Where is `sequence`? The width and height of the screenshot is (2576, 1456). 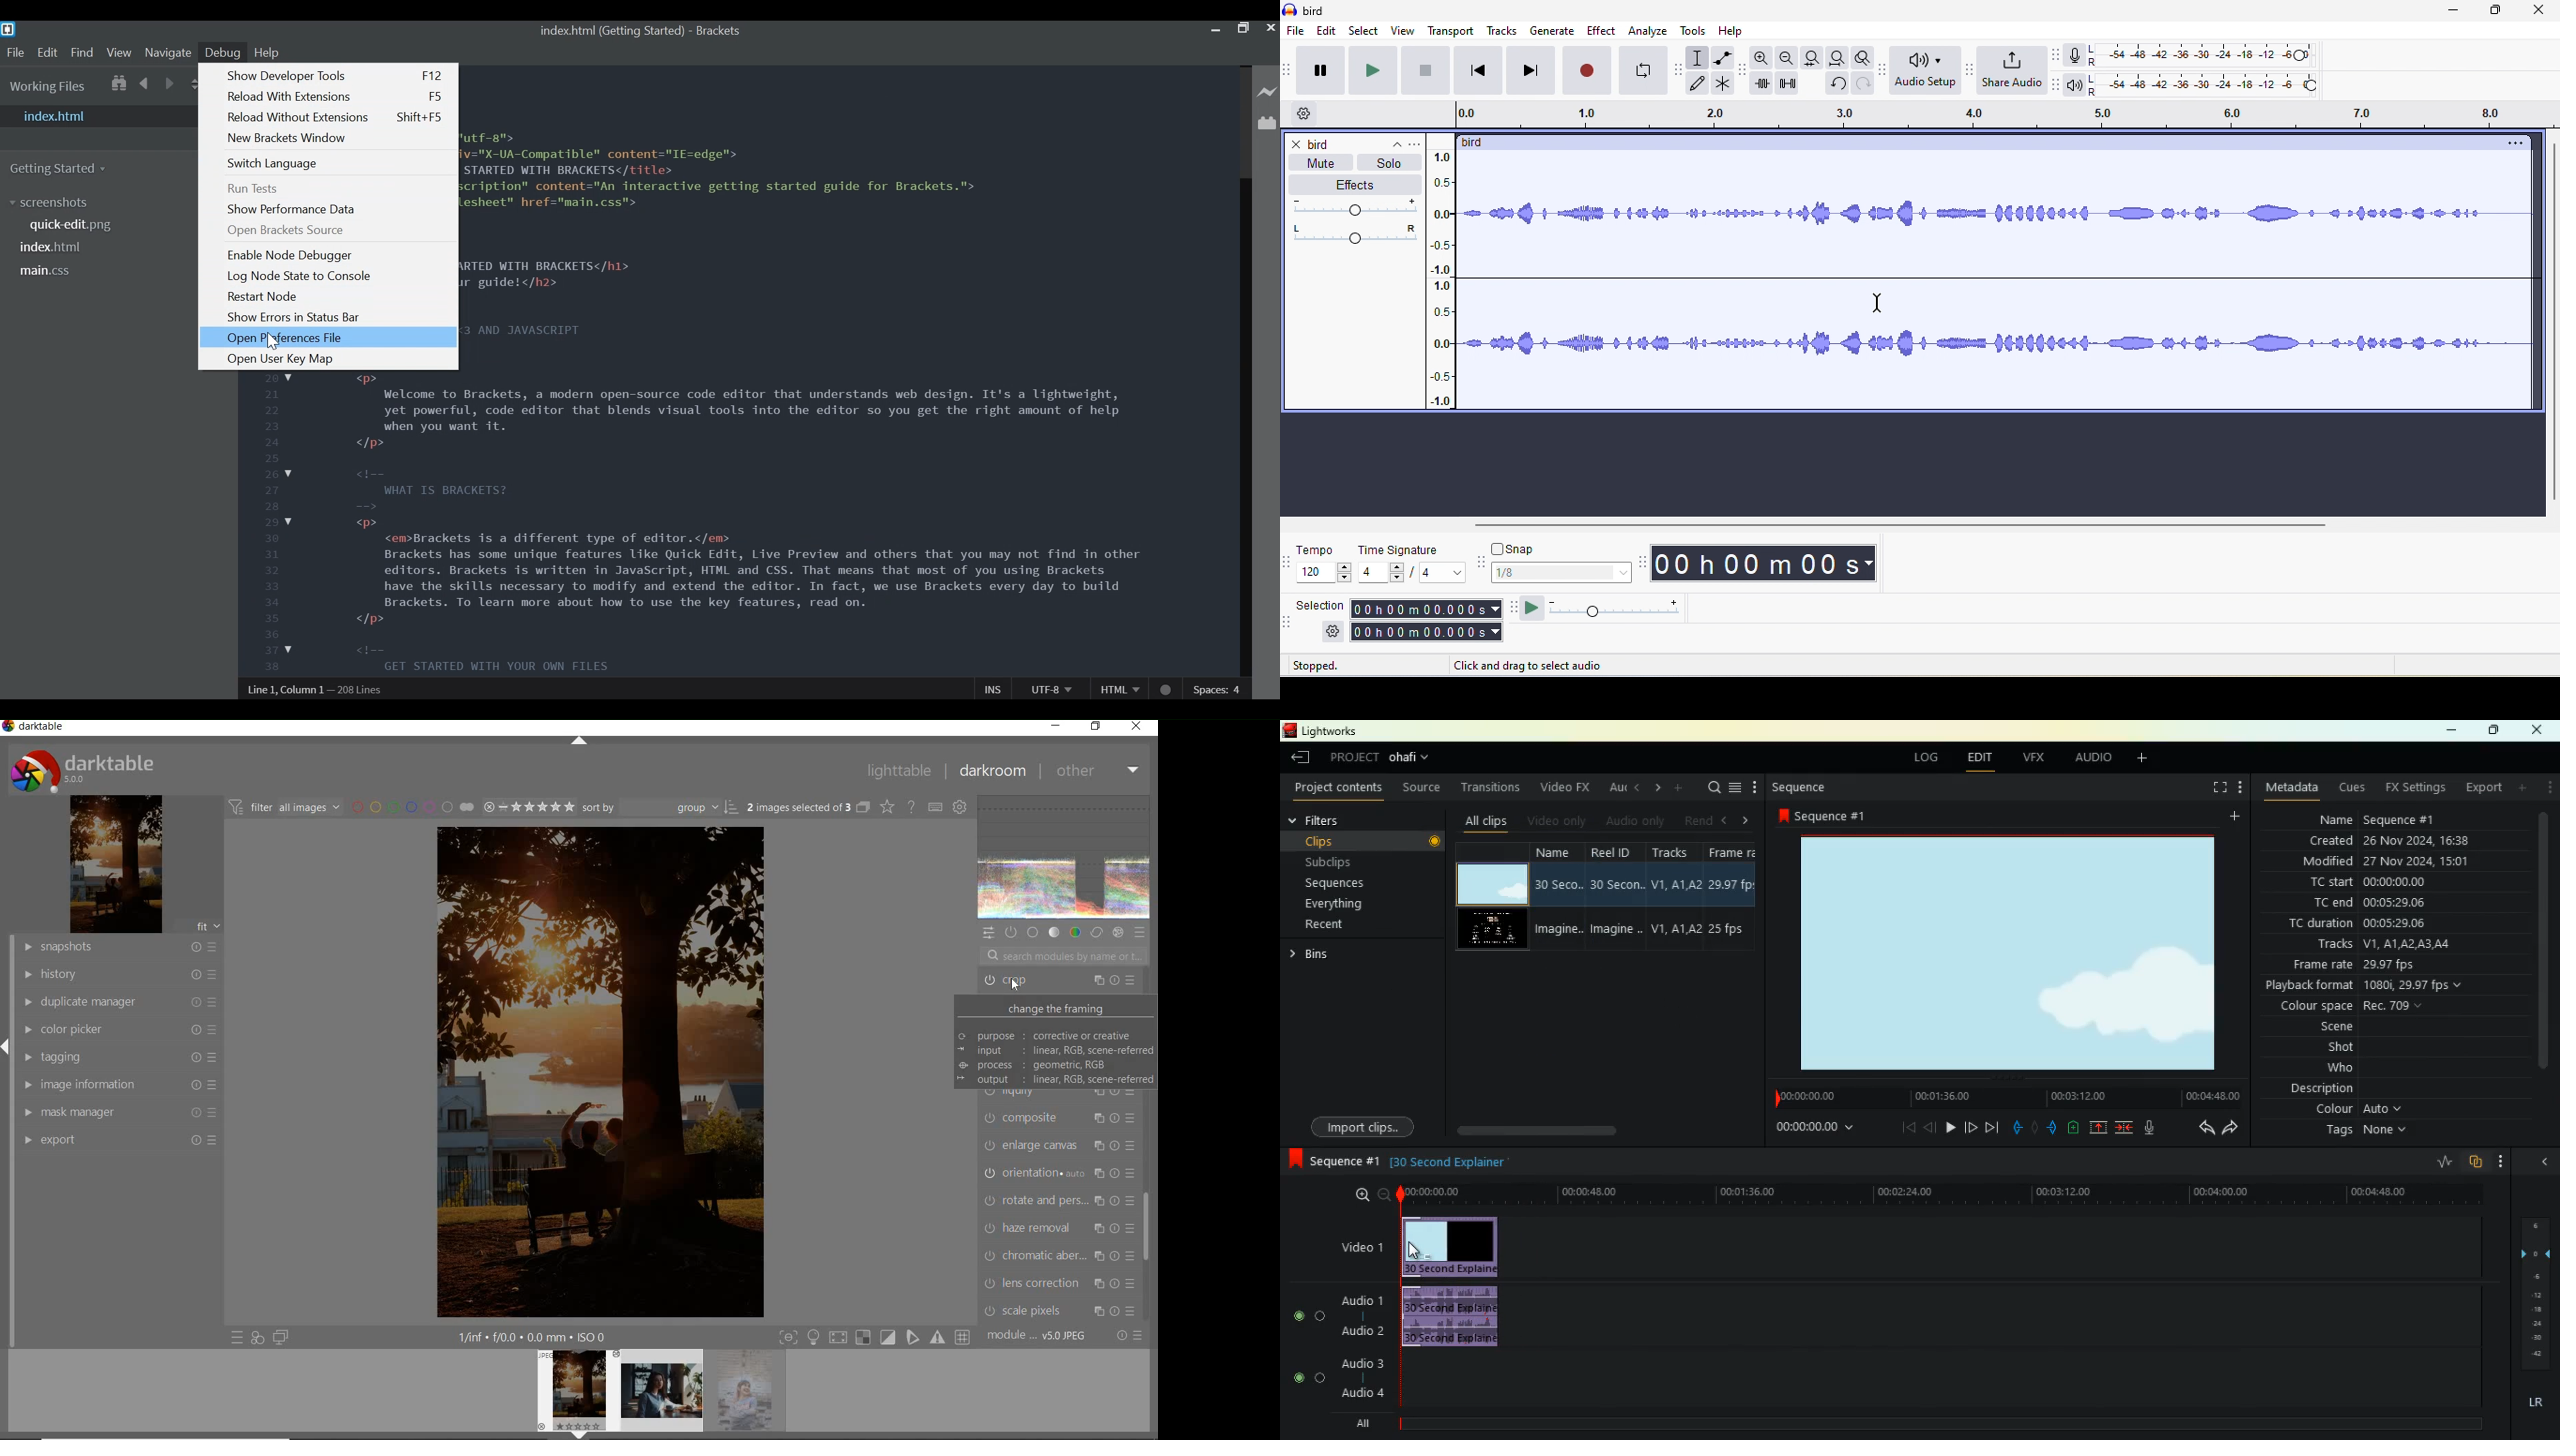 sequence is located at coordinates (1799, 789).